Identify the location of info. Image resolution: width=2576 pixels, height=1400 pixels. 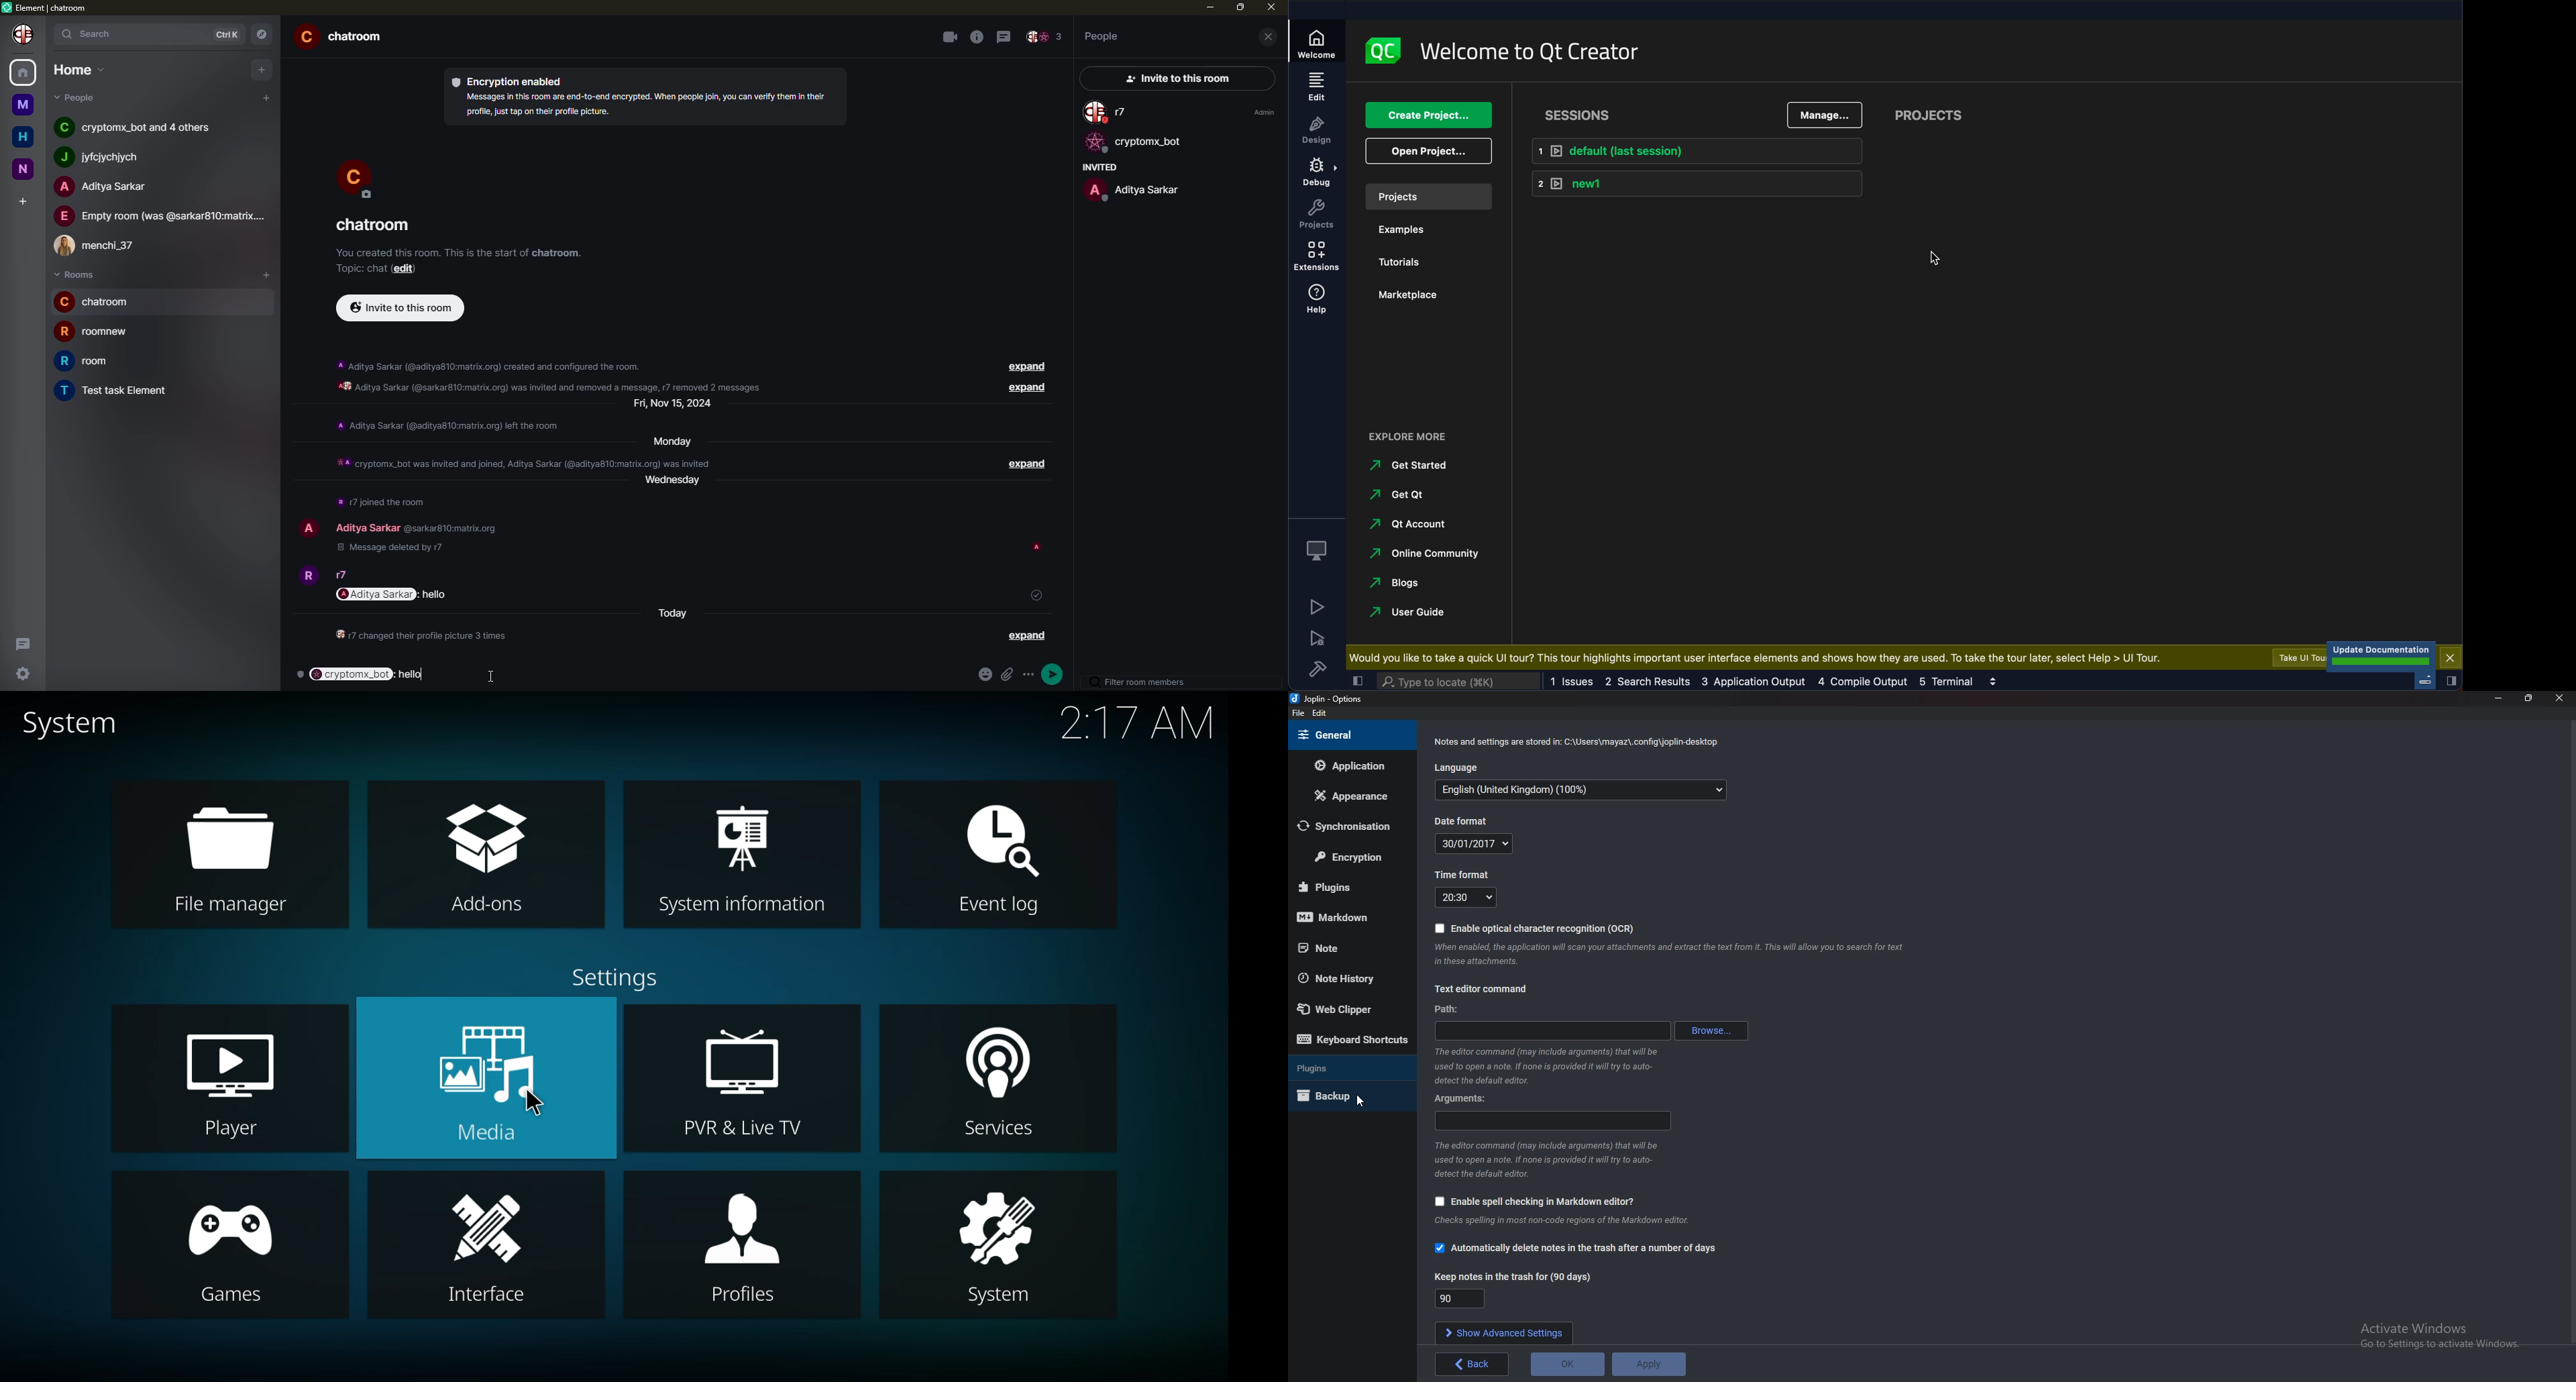
(448, 425).